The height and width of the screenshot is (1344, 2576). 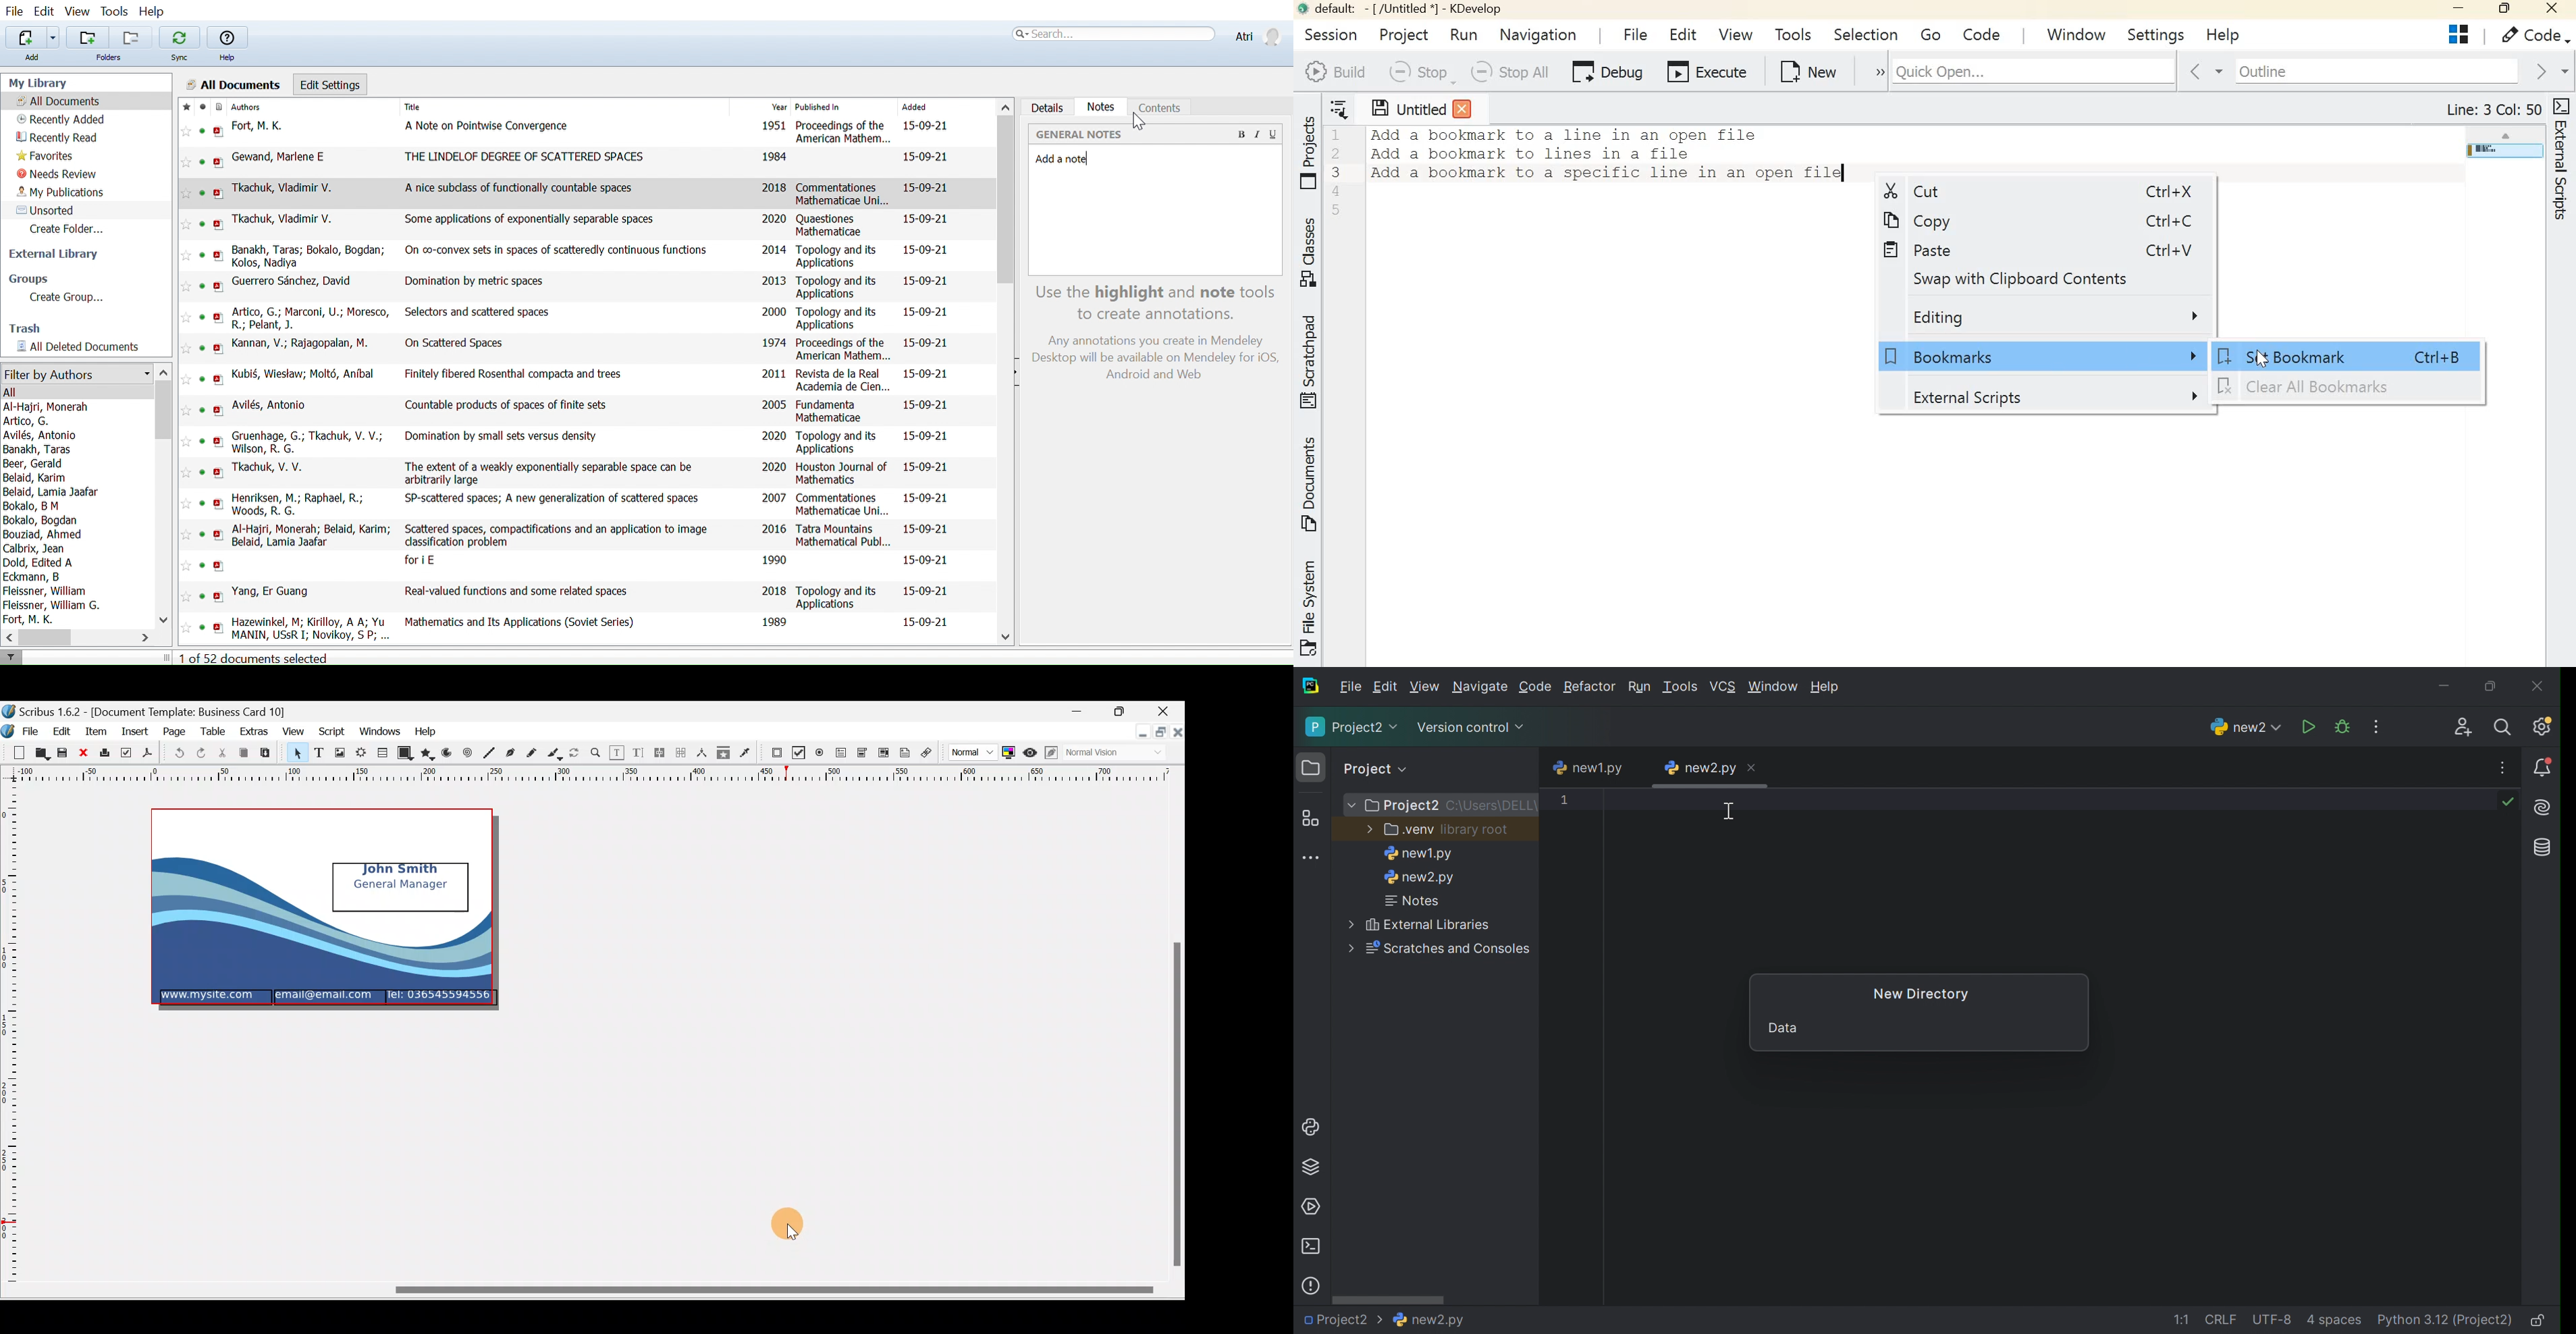 What do you see at coordinates (556, 249) in the screenshot?
I see `On co-convex sets in spaces of scatteredly continuous functions` at bounding box center [556, 249].